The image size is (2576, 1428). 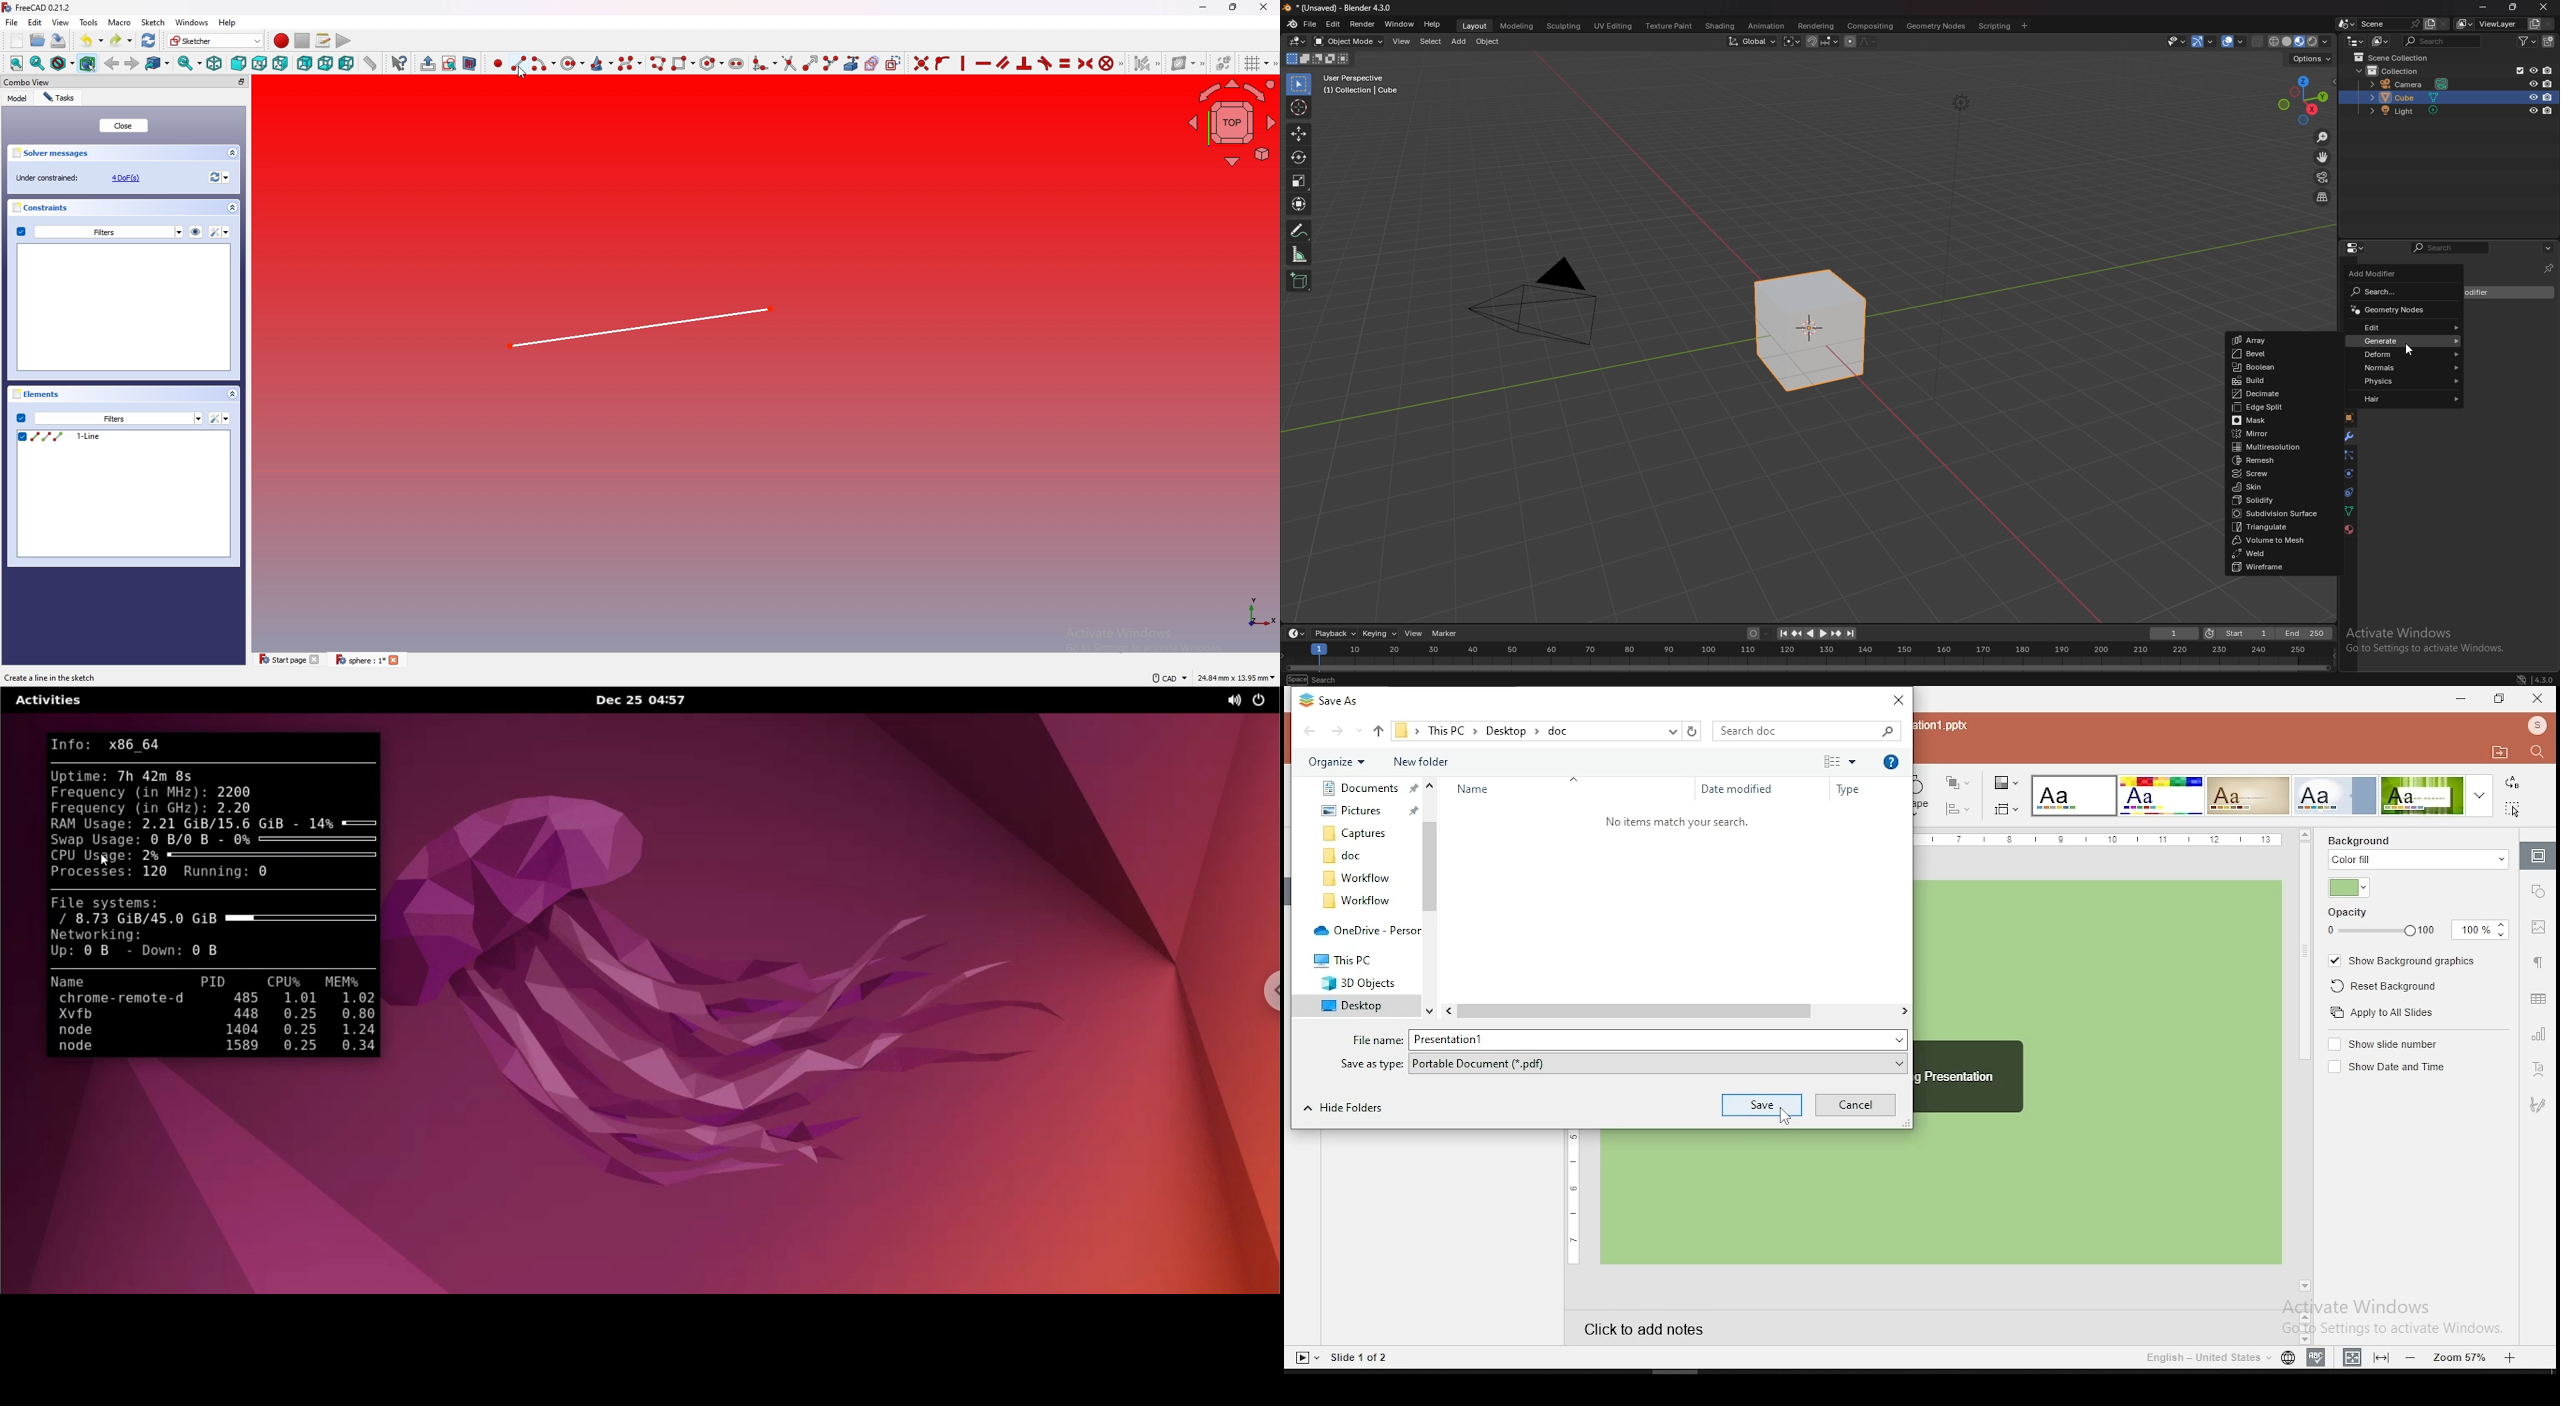 What do you see at coordinates (738, 62) in the screenshot?
I see `Create slot` at bounding box center [738, 62].